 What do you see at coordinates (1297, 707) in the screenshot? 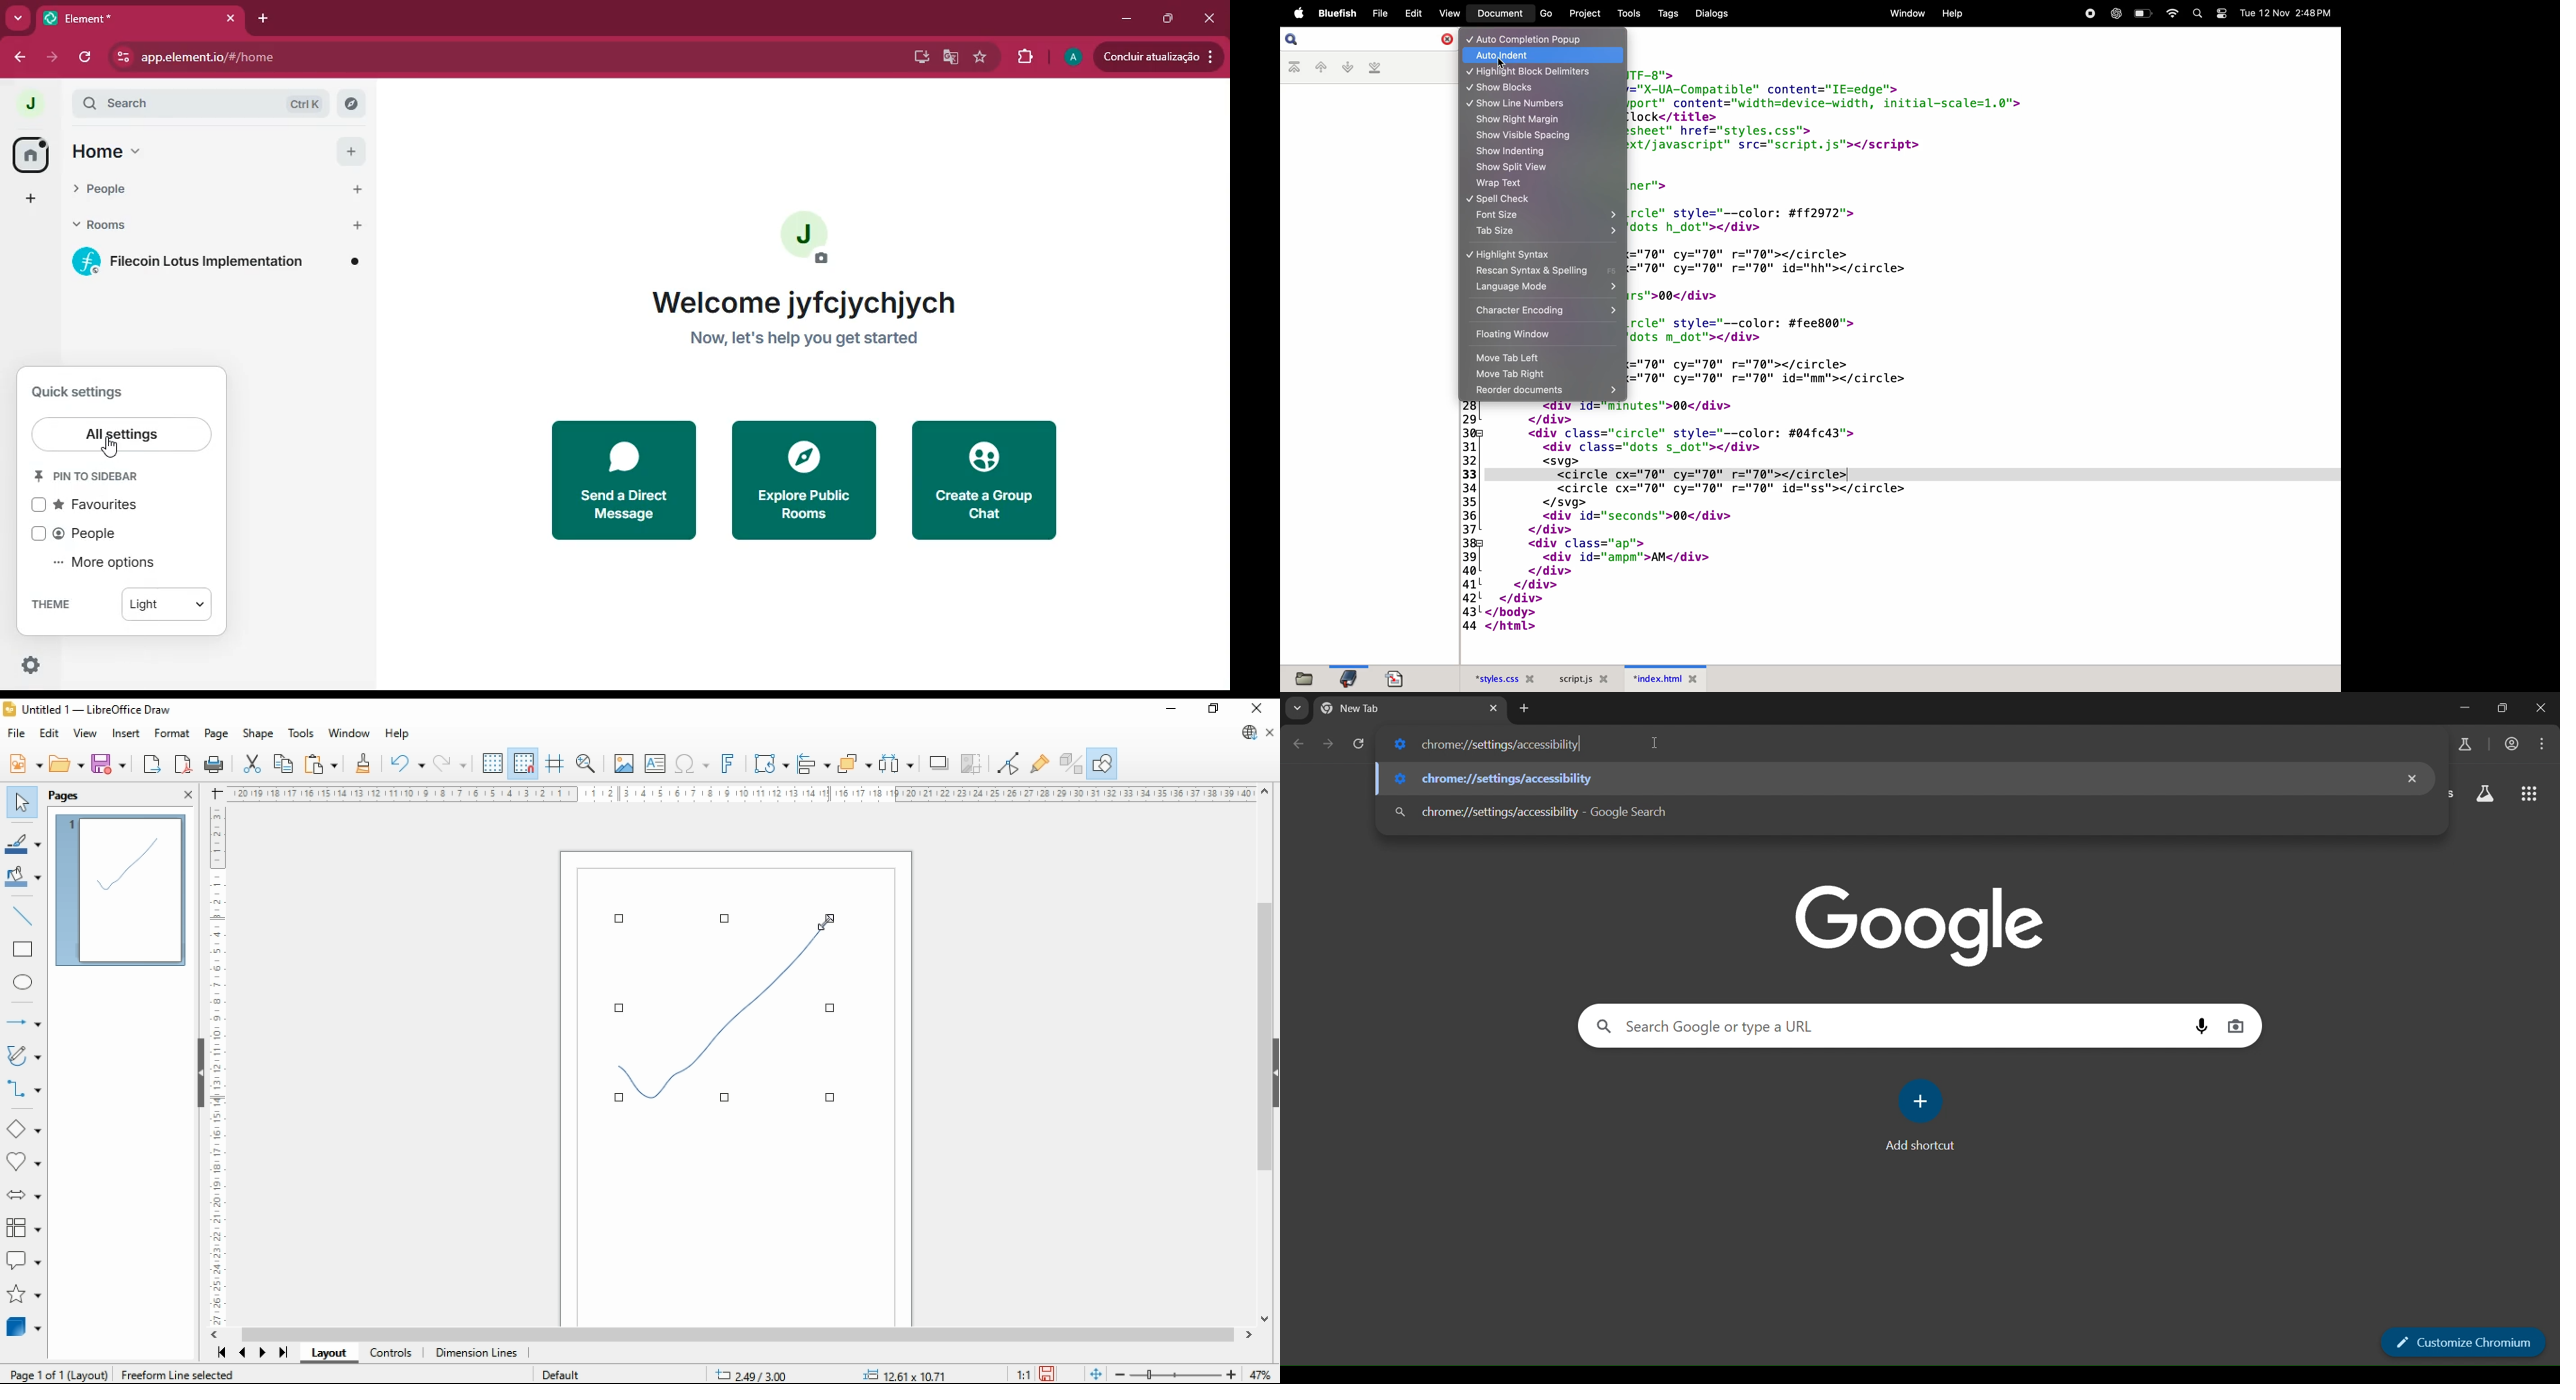
I see `search tabs` at bounding box center [1297, 707].